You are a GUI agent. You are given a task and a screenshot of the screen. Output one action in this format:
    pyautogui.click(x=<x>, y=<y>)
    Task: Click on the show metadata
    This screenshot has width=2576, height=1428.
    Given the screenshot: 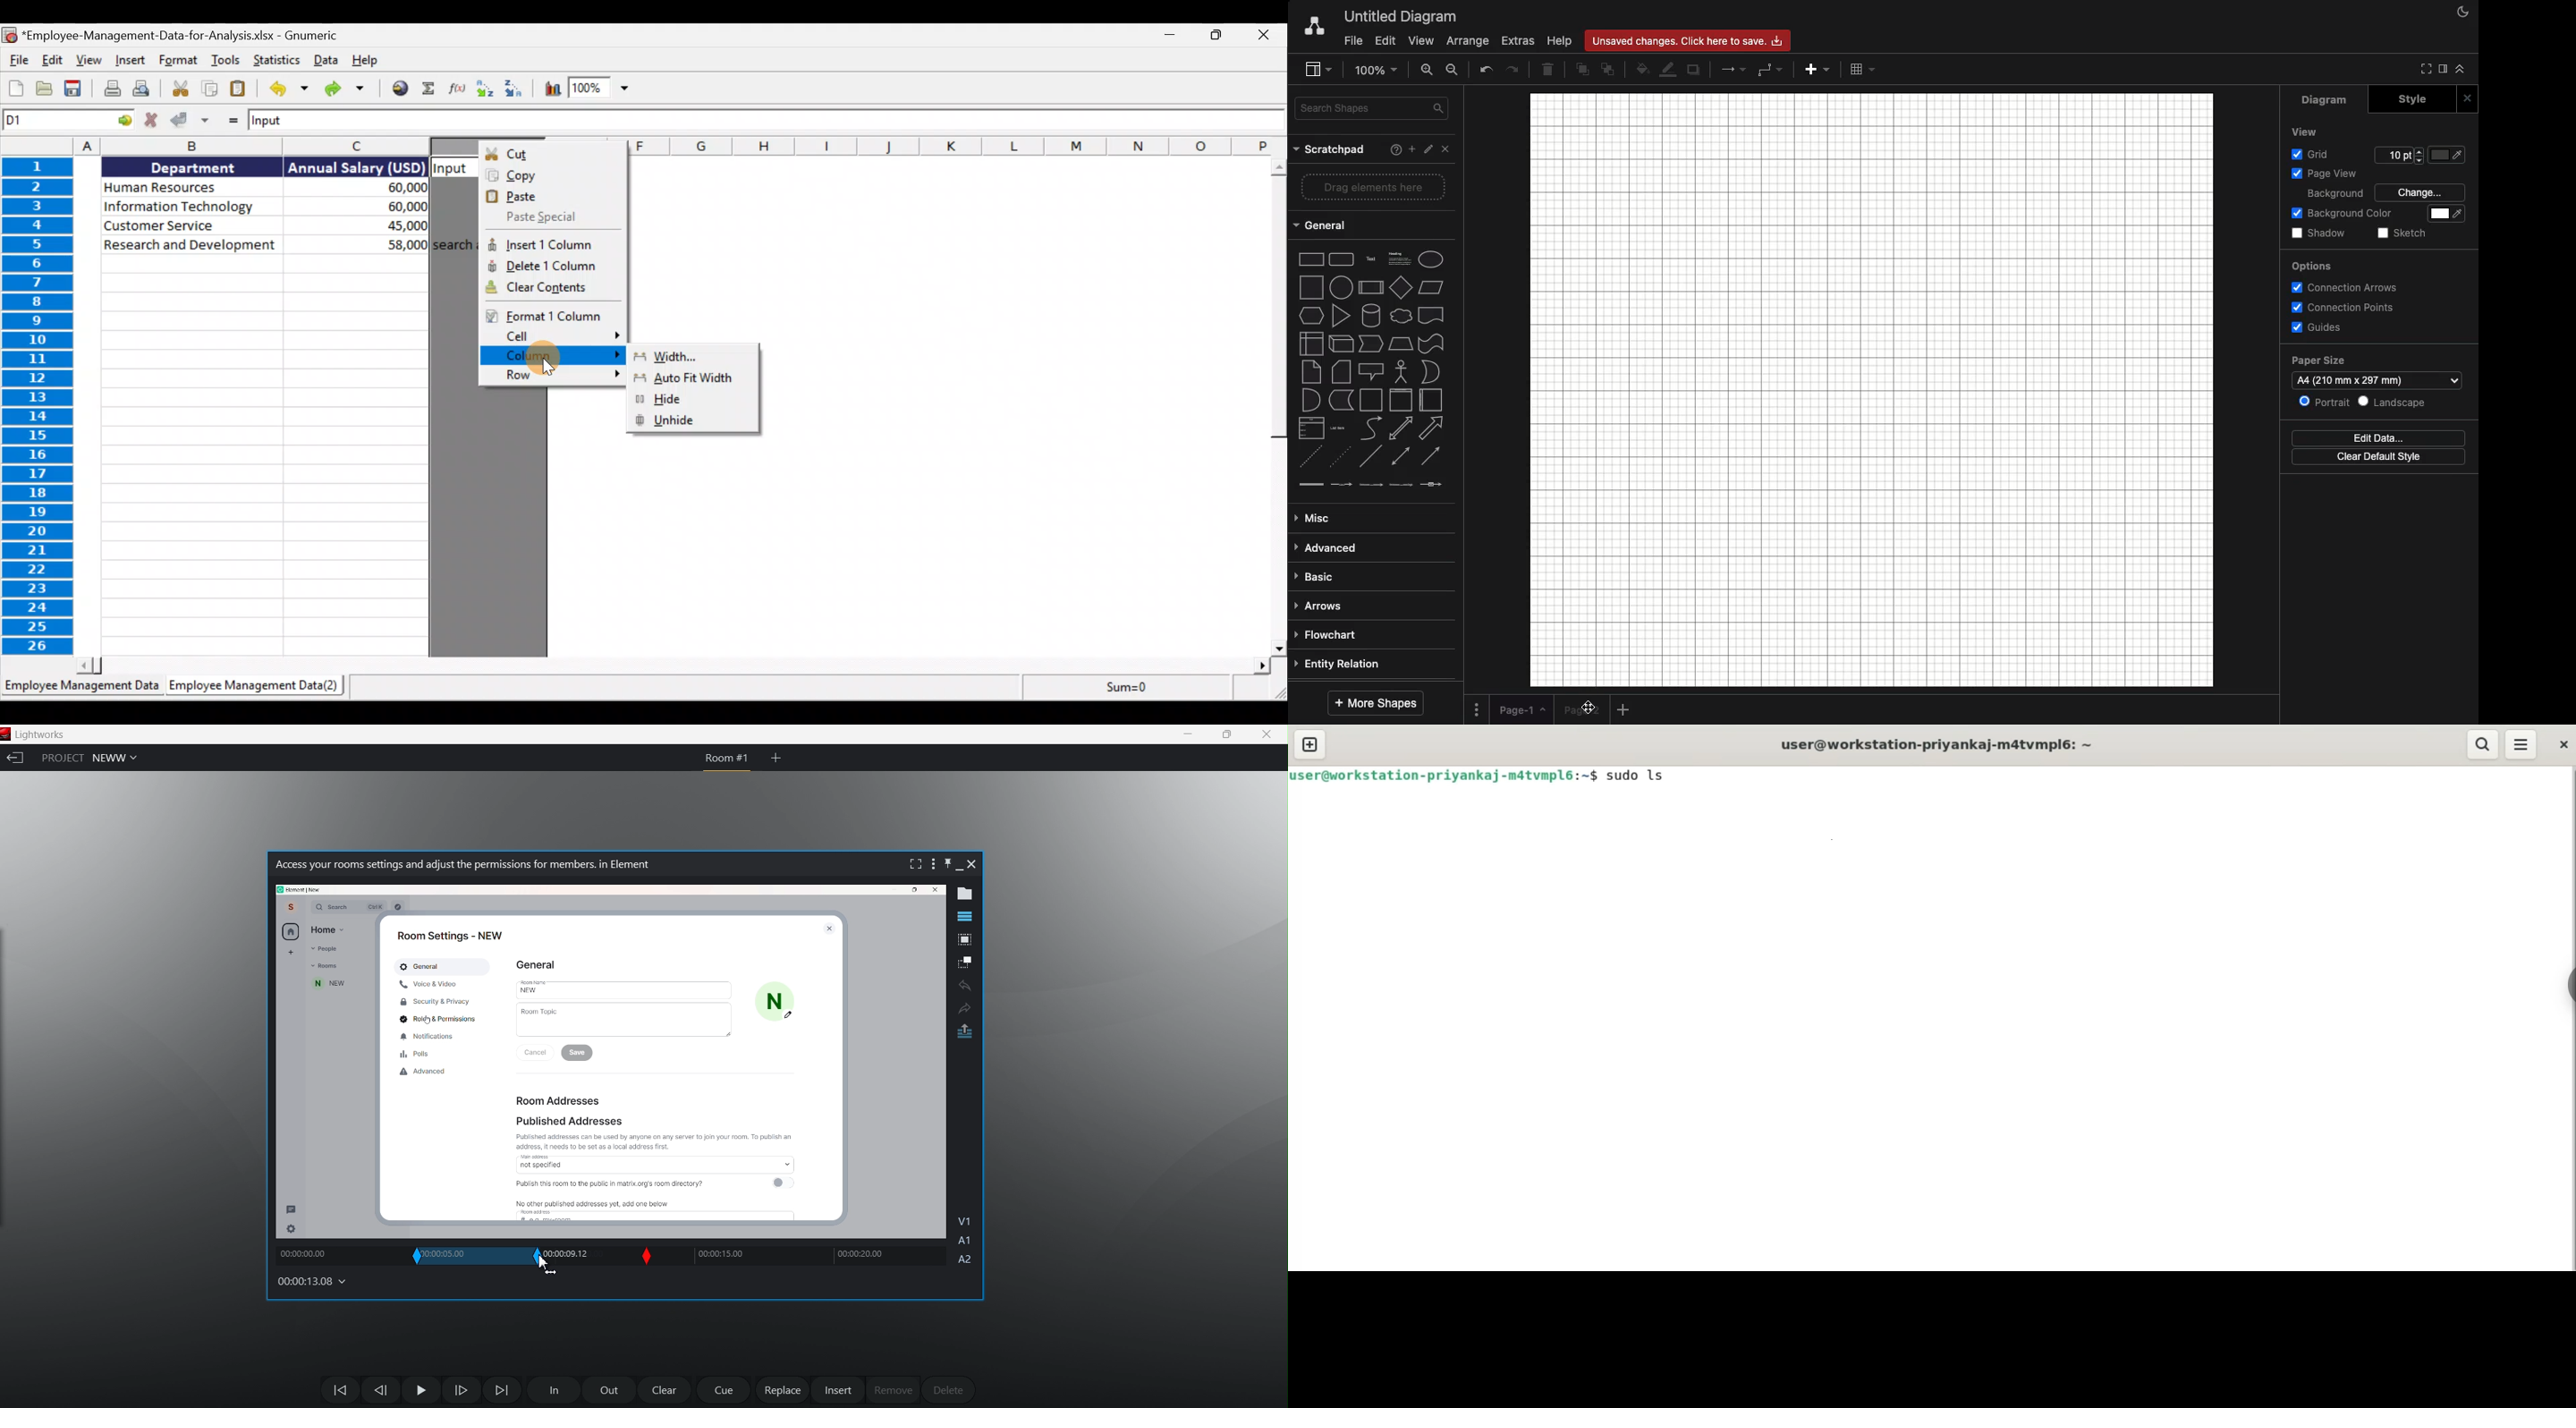 What is the action you would take?
    pyautogui.click(x=962, y=895)
    